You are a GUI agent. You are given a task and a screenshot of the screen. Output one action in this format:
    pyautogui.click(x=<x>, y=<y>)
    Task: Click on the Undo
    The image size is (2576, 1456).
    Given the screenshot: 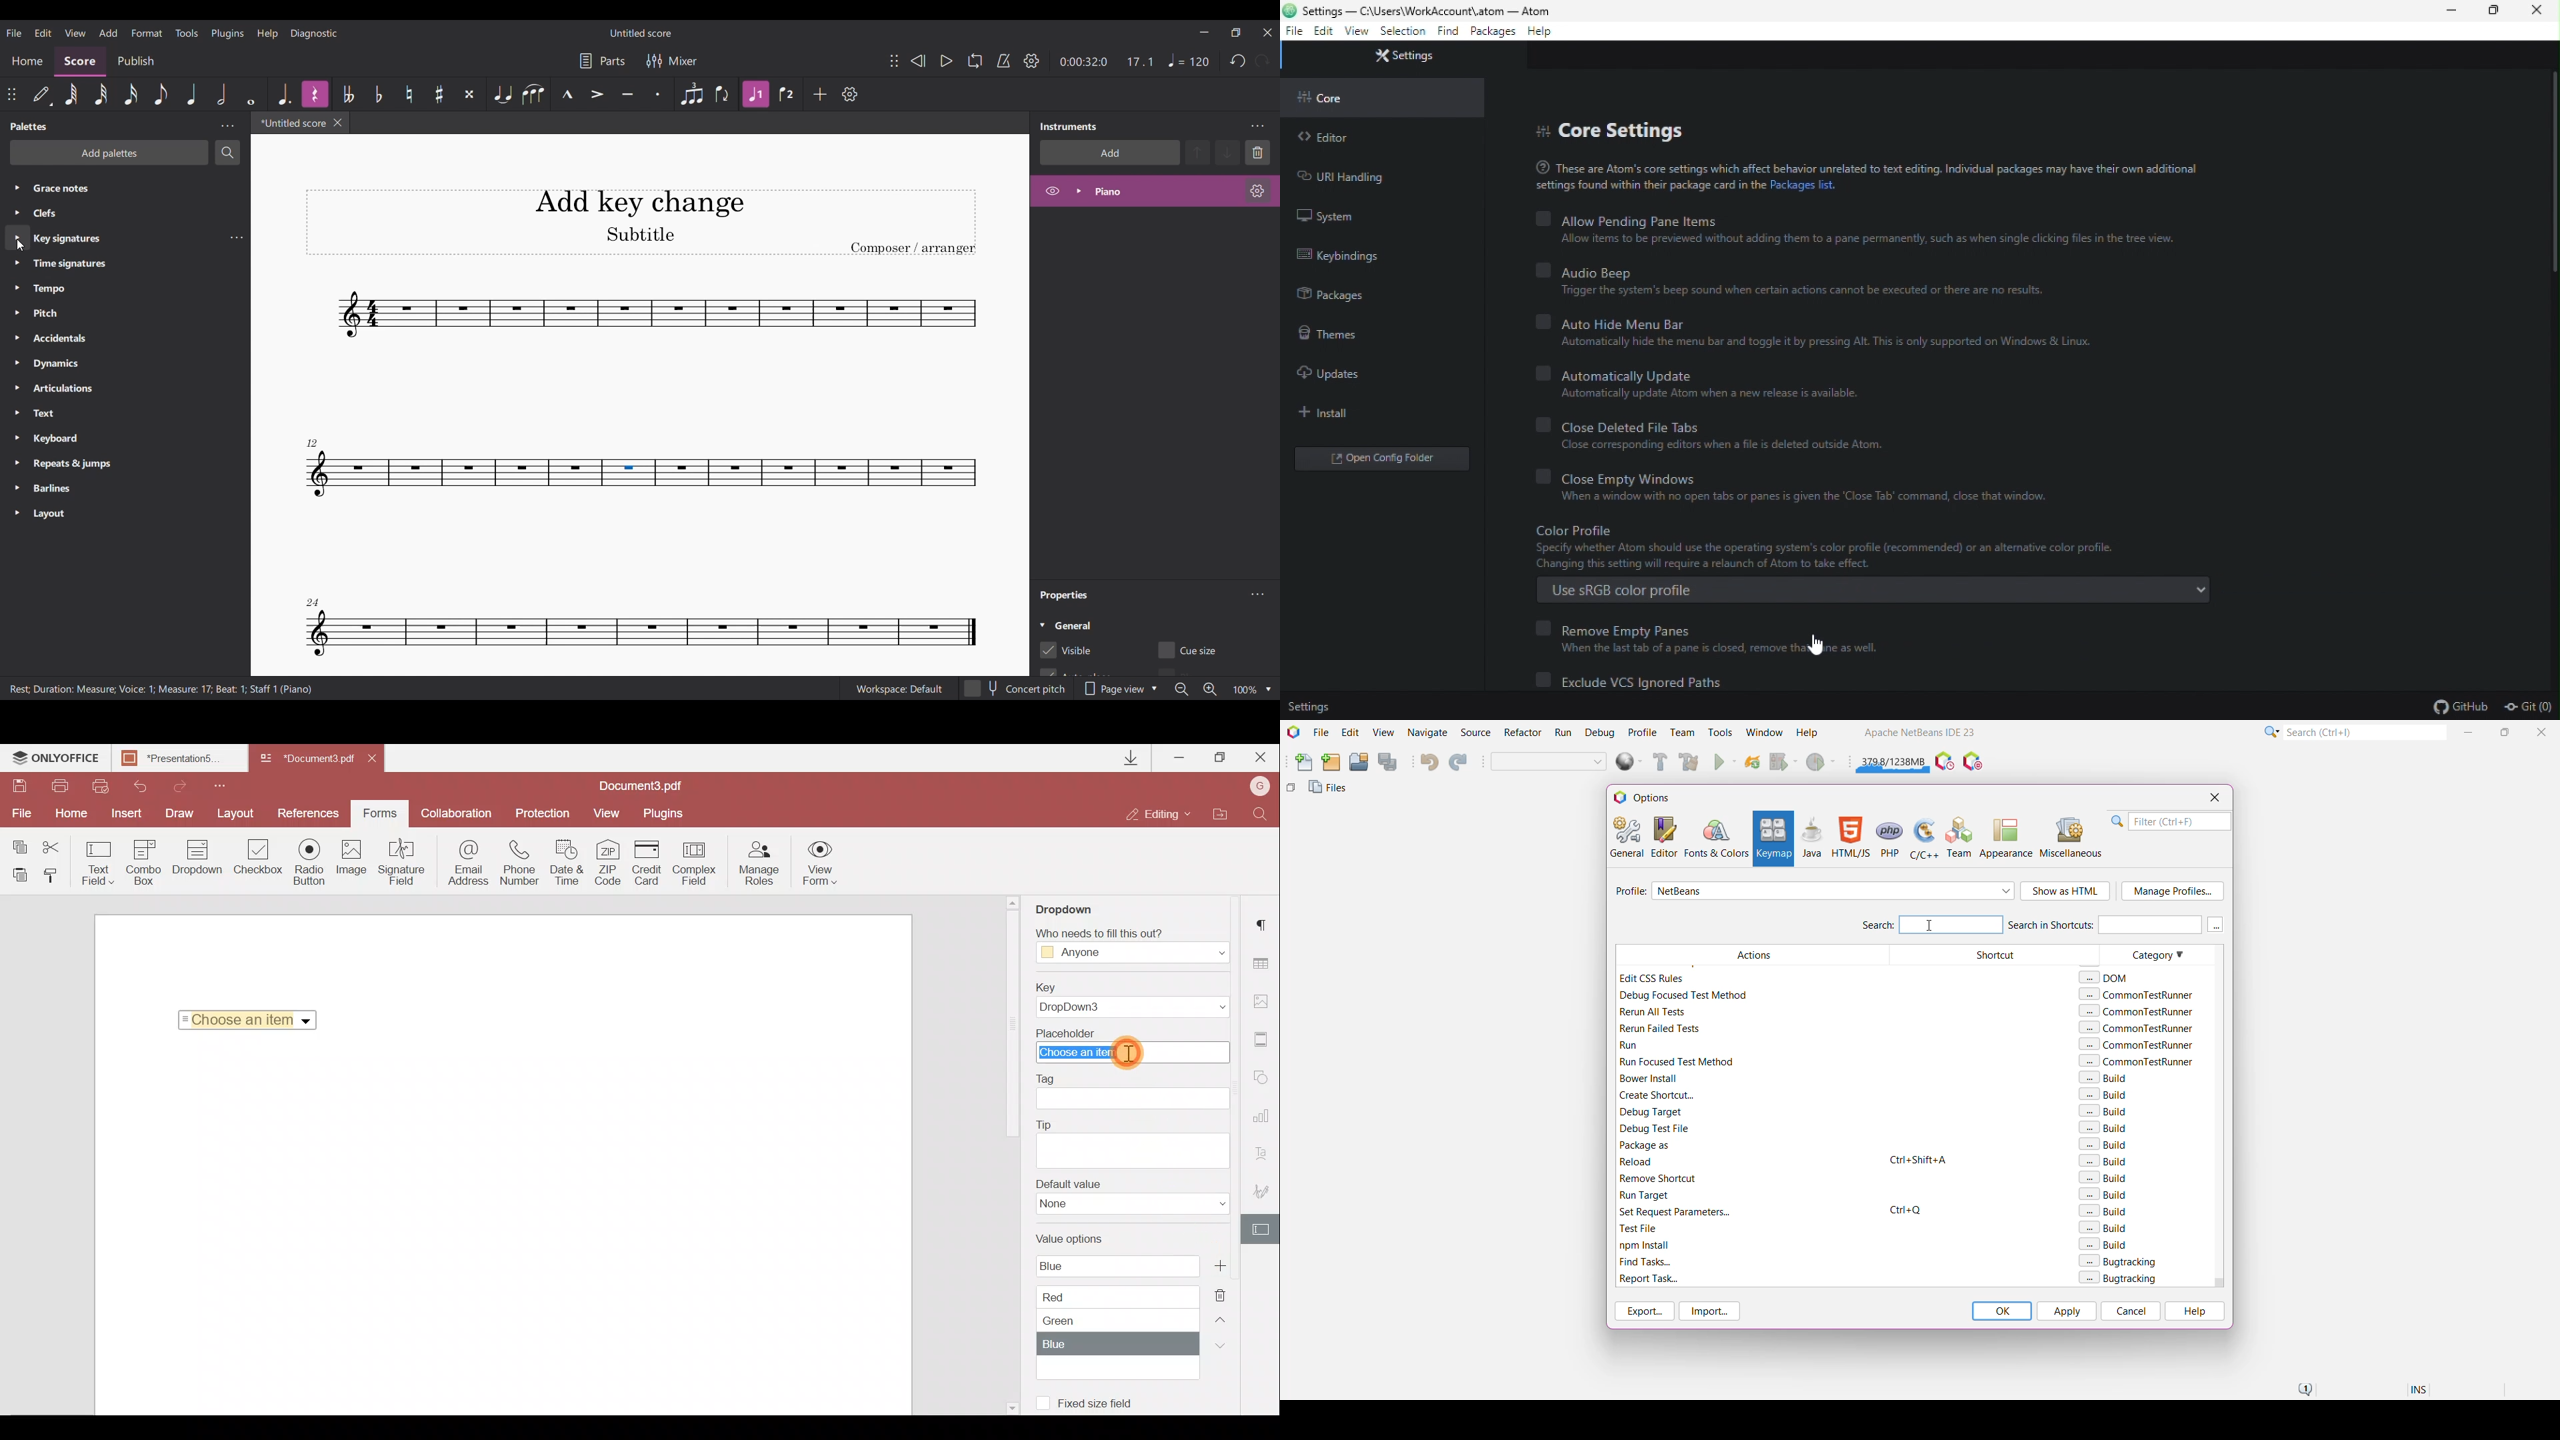 What is the action you would take?
    pyautogui.click(x=139, y=787)
    